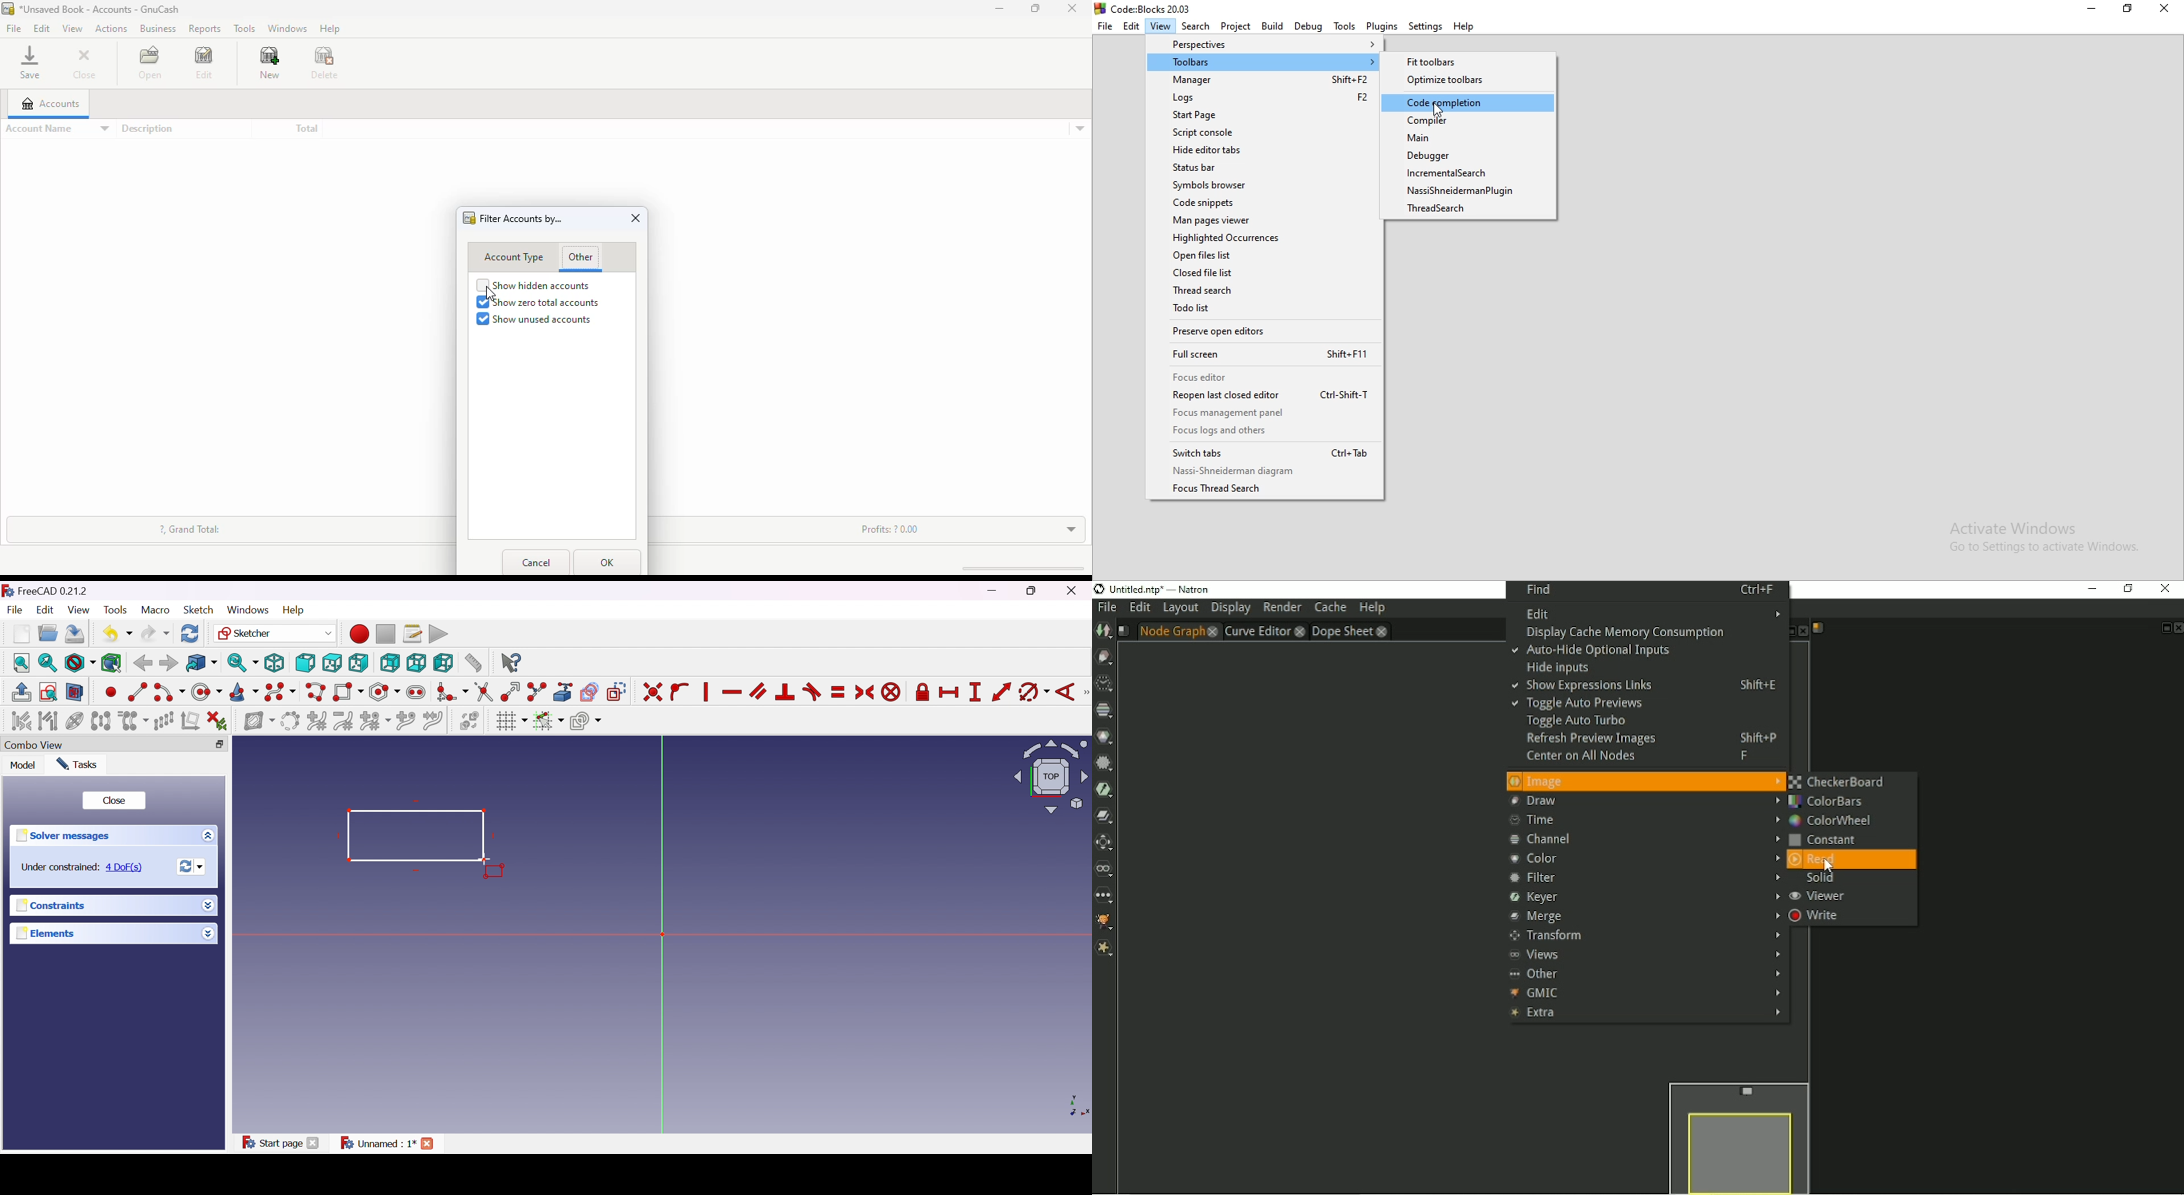 The height and width of the screenshot is (1204, 2184). What do you see at coordinates (1085, 692) in the screenshot?
I see `[Sketcher constraints]` at bounding box center [1085, 692].